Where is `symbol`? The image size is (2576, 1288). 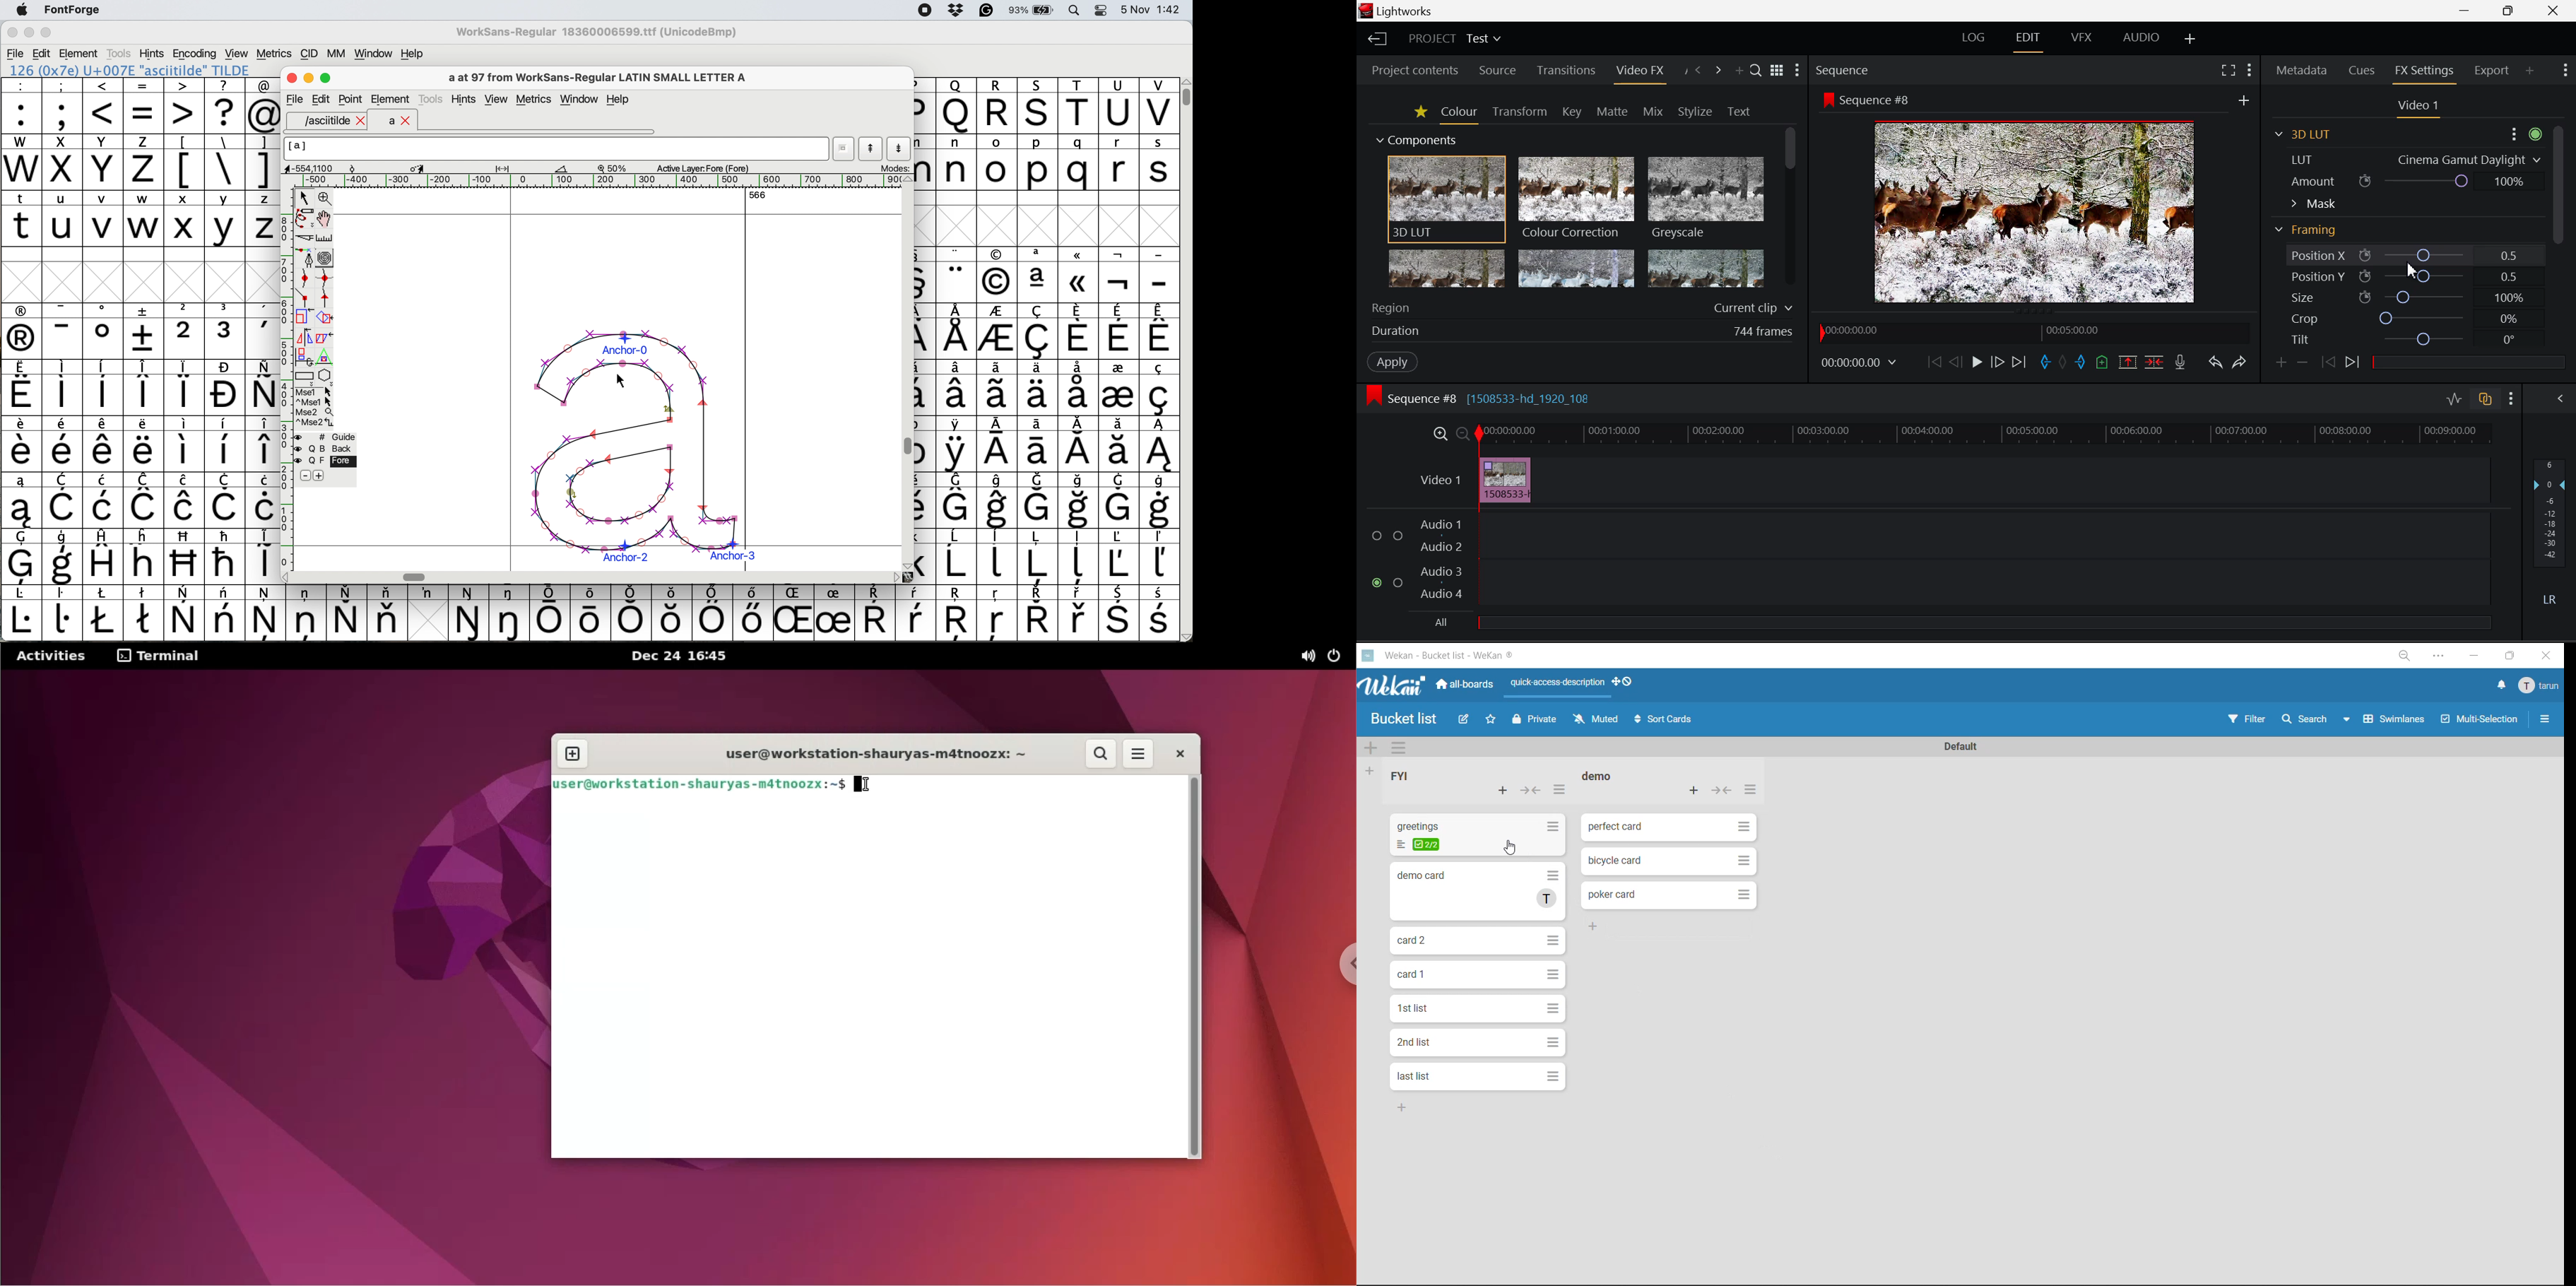
symbol is located at coordinates (103, 331).